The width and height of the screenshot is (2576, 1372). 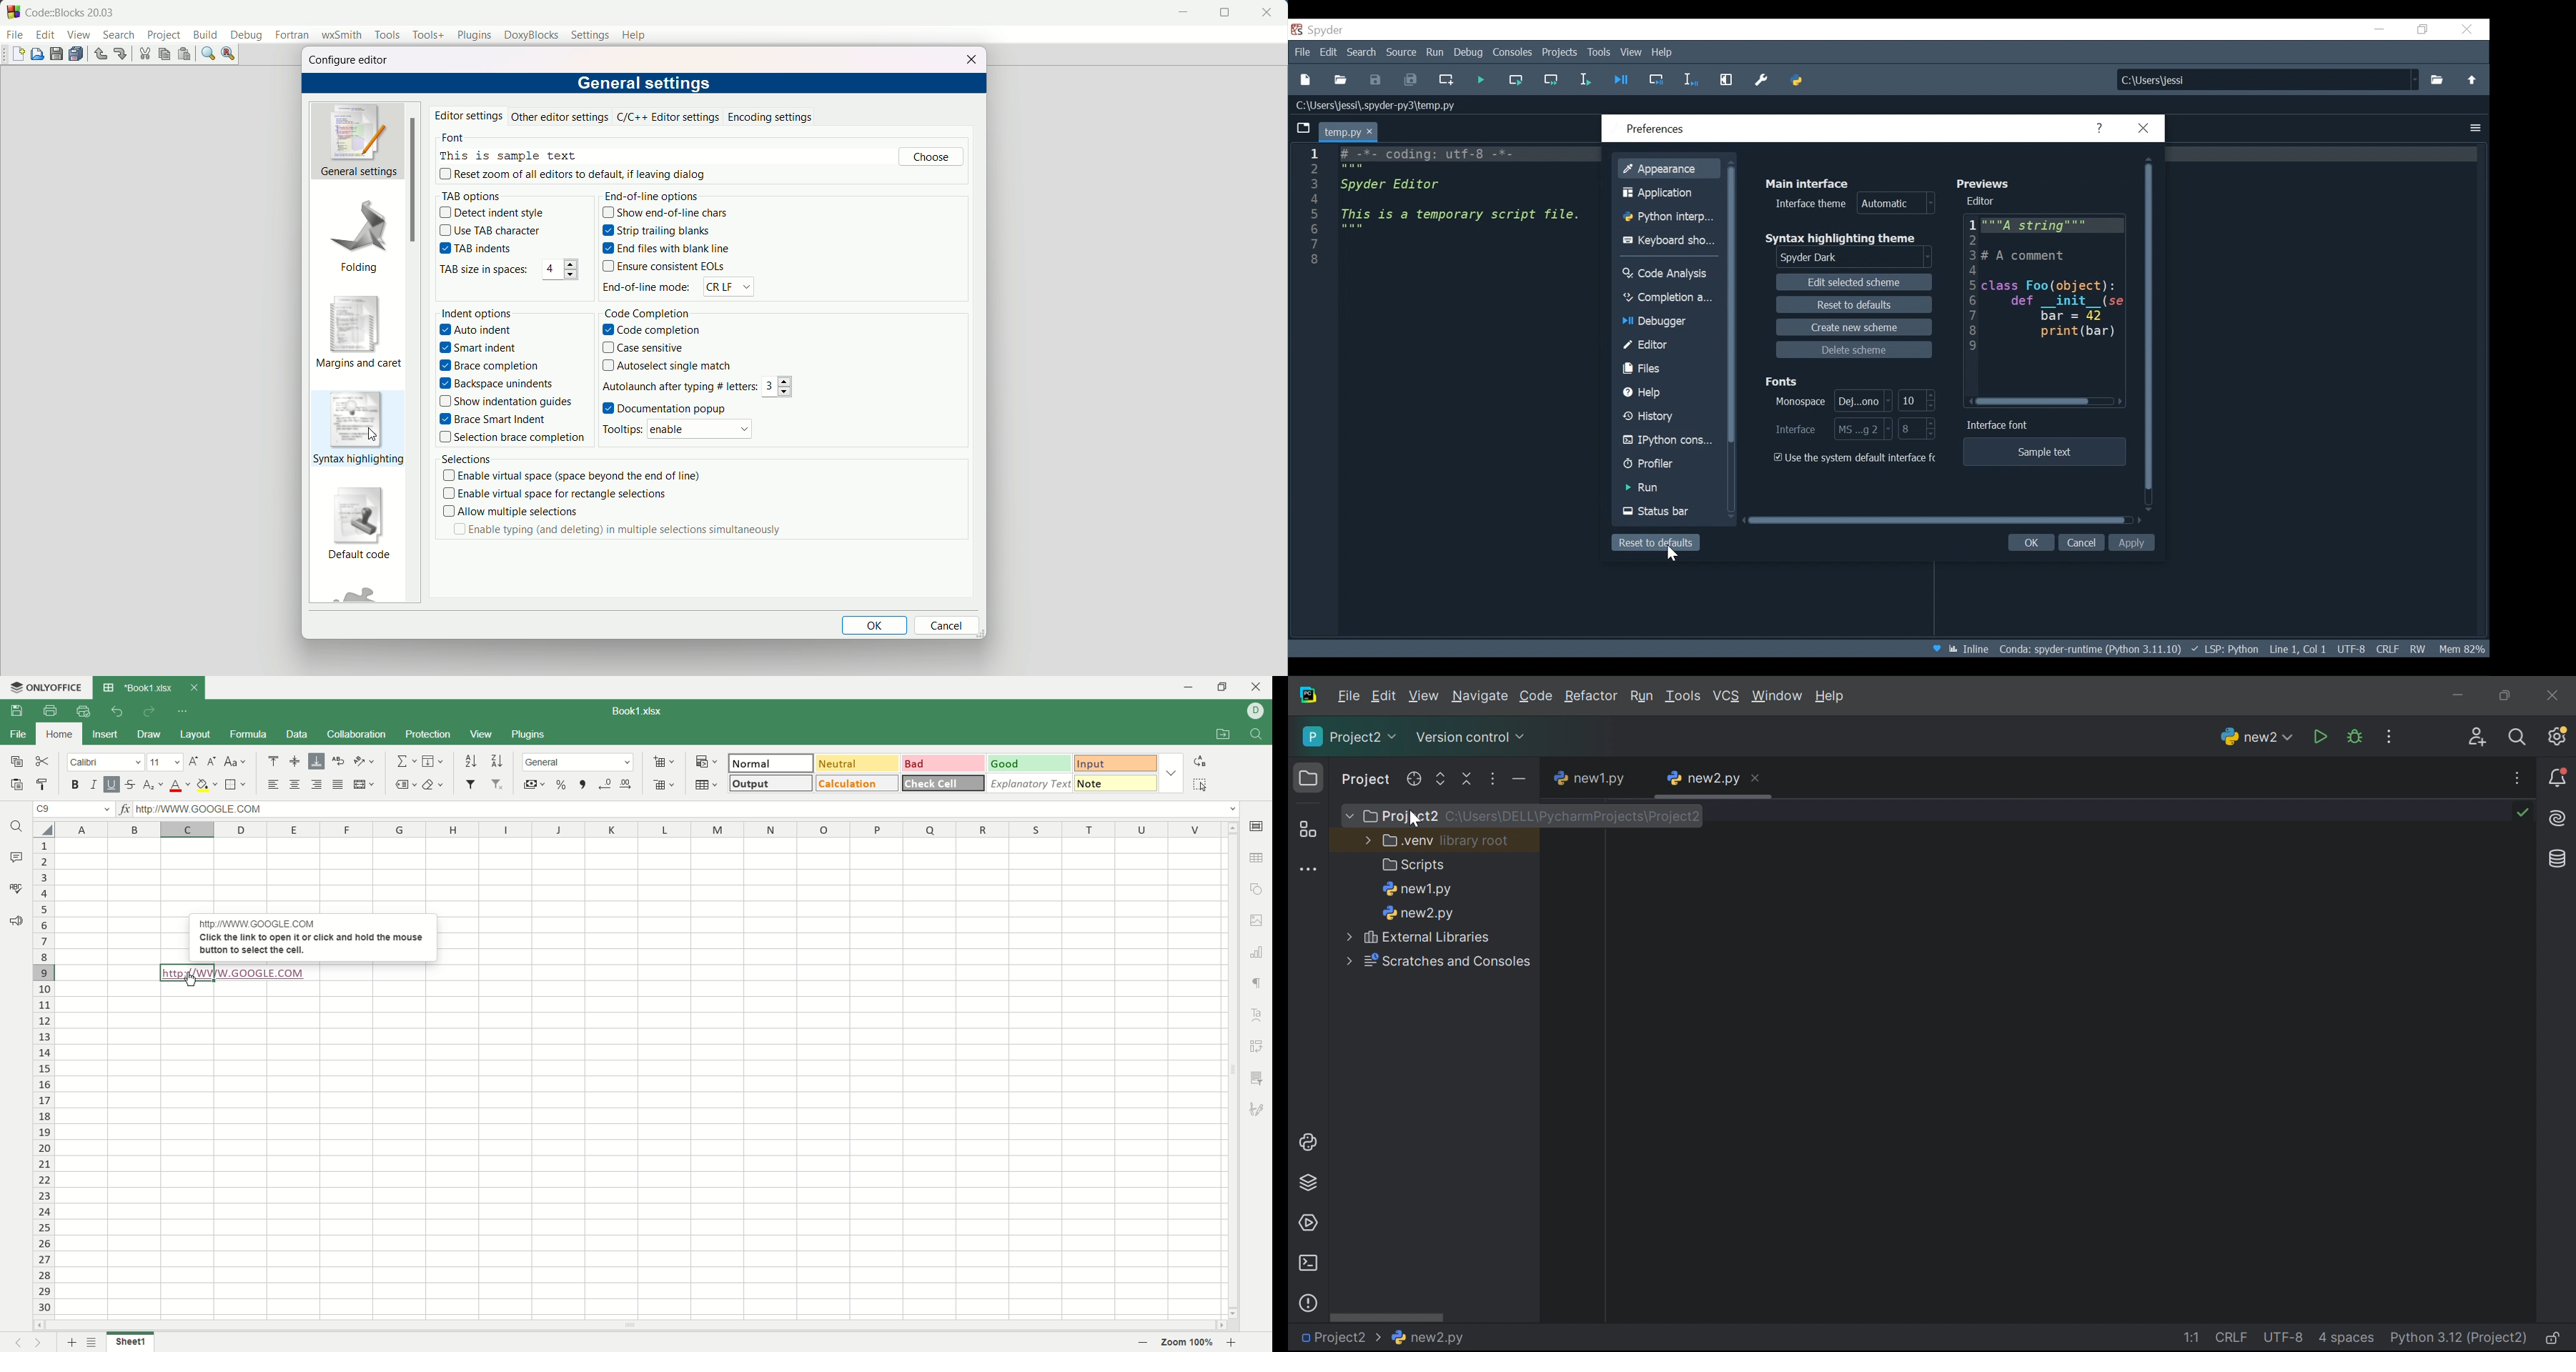 What do you see at coordinates (771, 117) in the screenshot?
I see `encoding settings` at bounding box center [771, 117].